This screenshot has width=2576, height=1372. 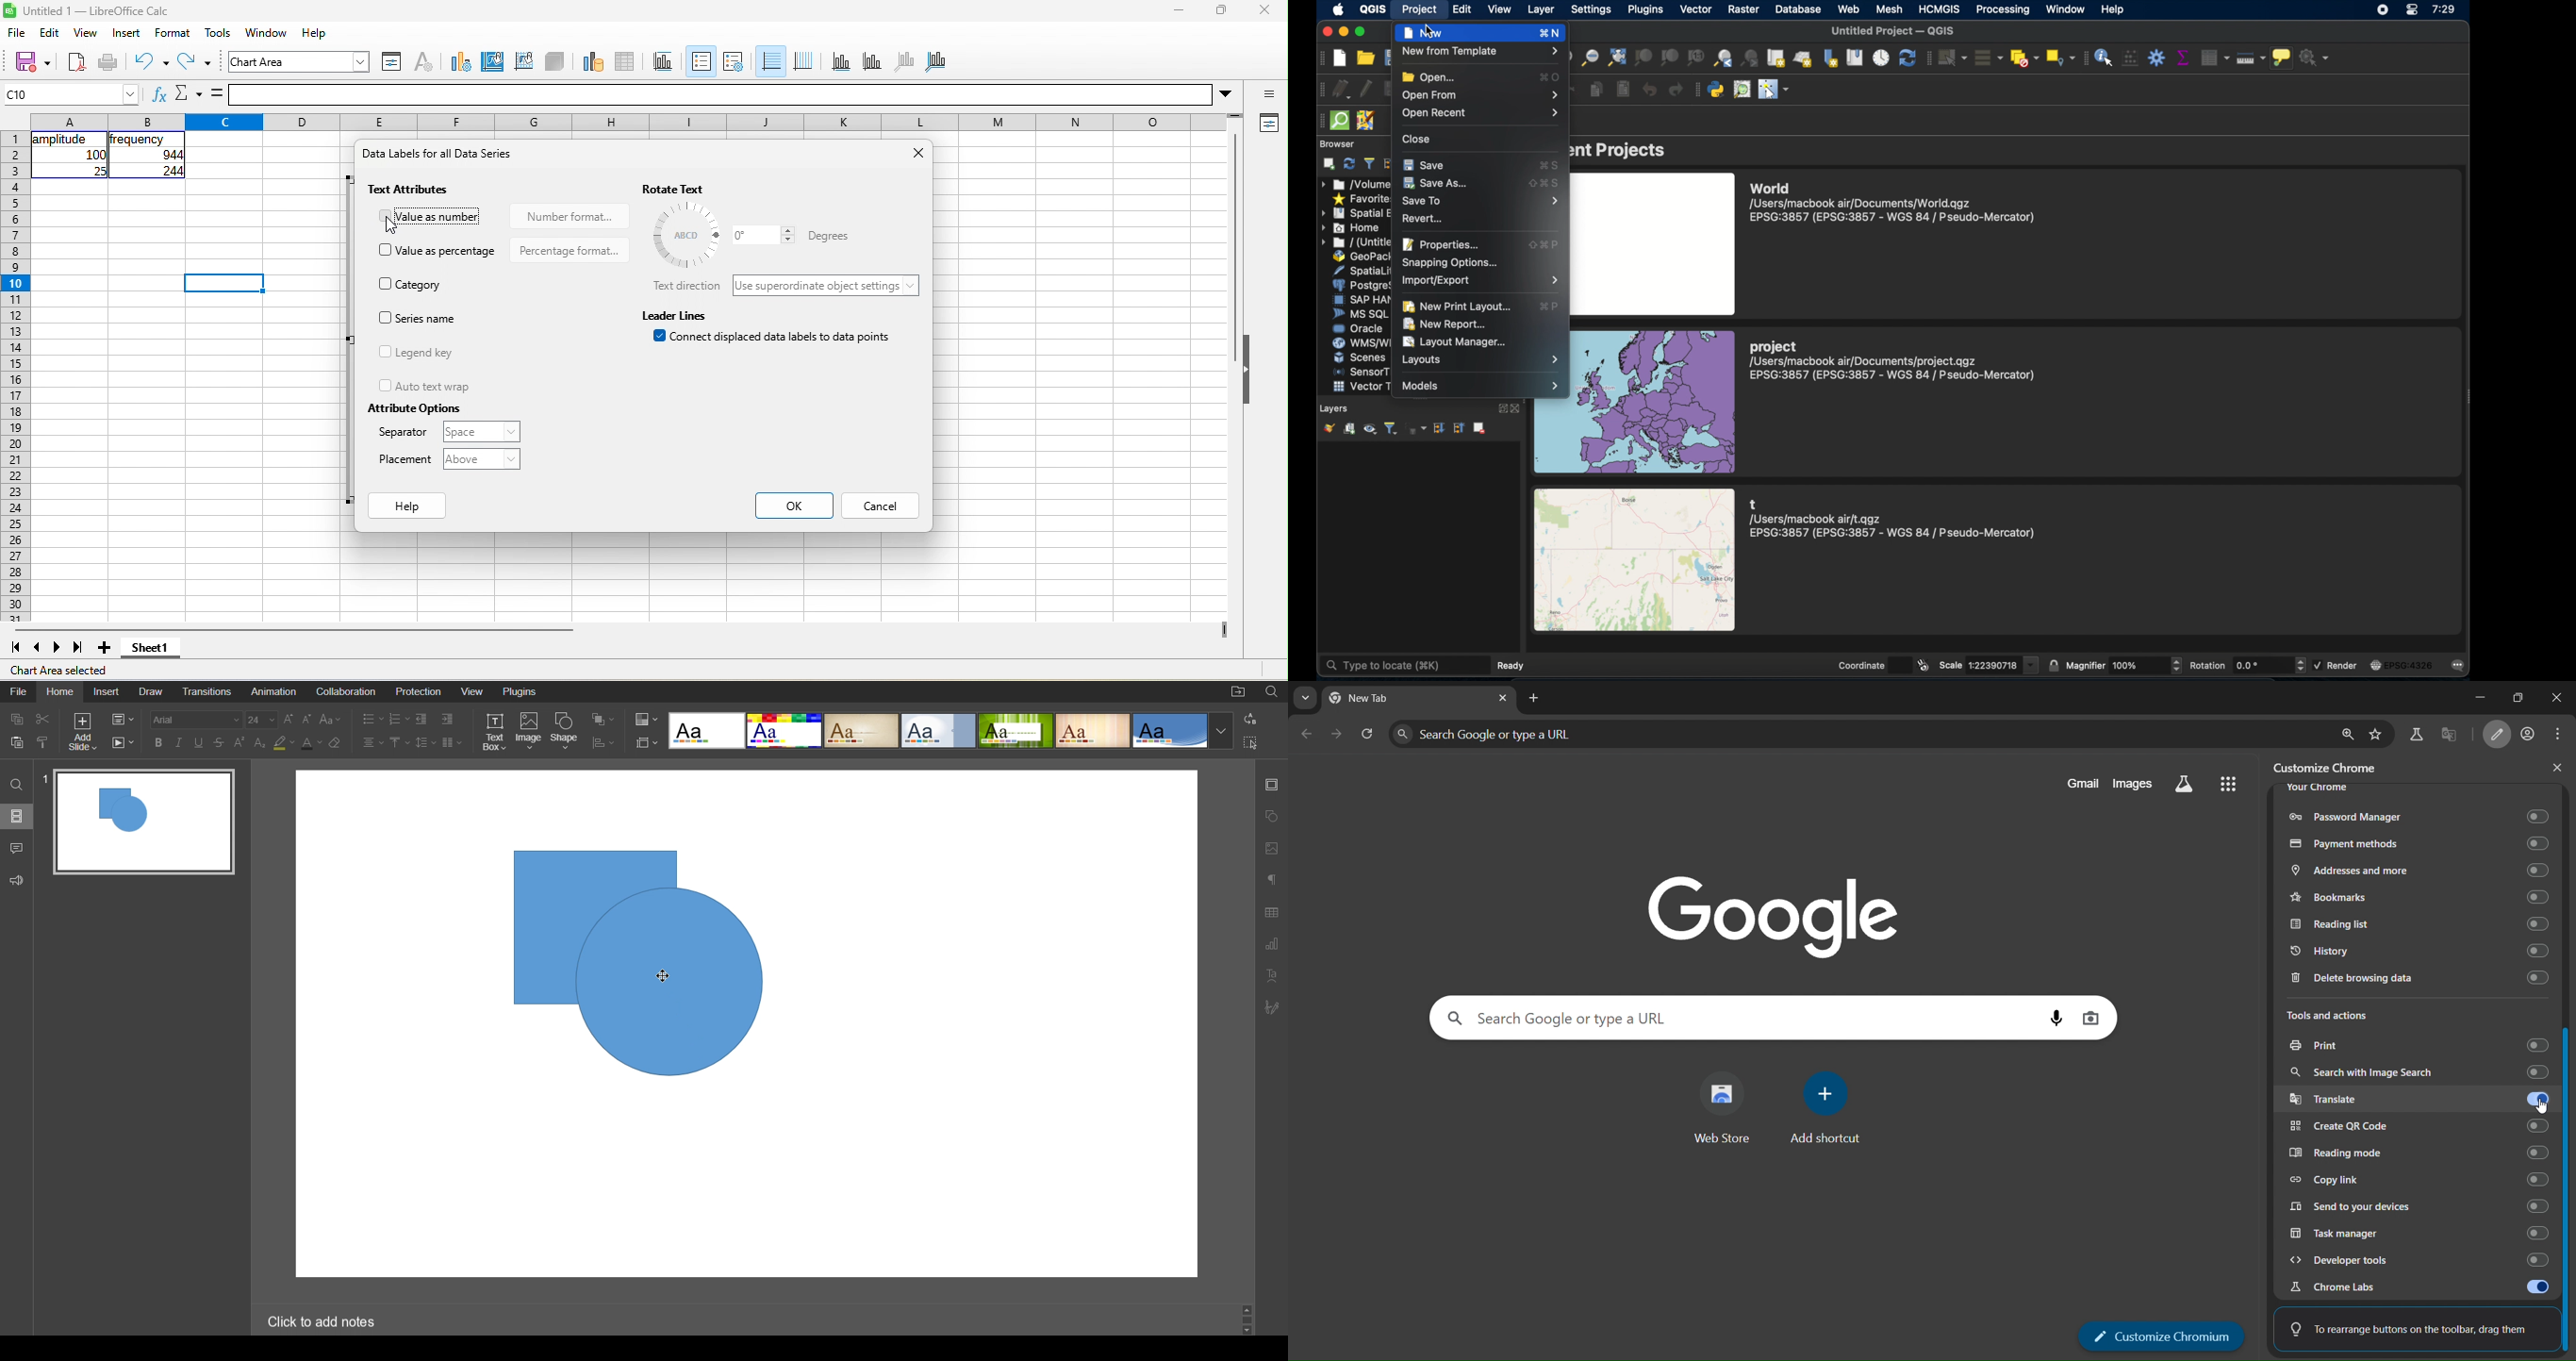 I want to click on new print layout, so click(x=1458, y=306).